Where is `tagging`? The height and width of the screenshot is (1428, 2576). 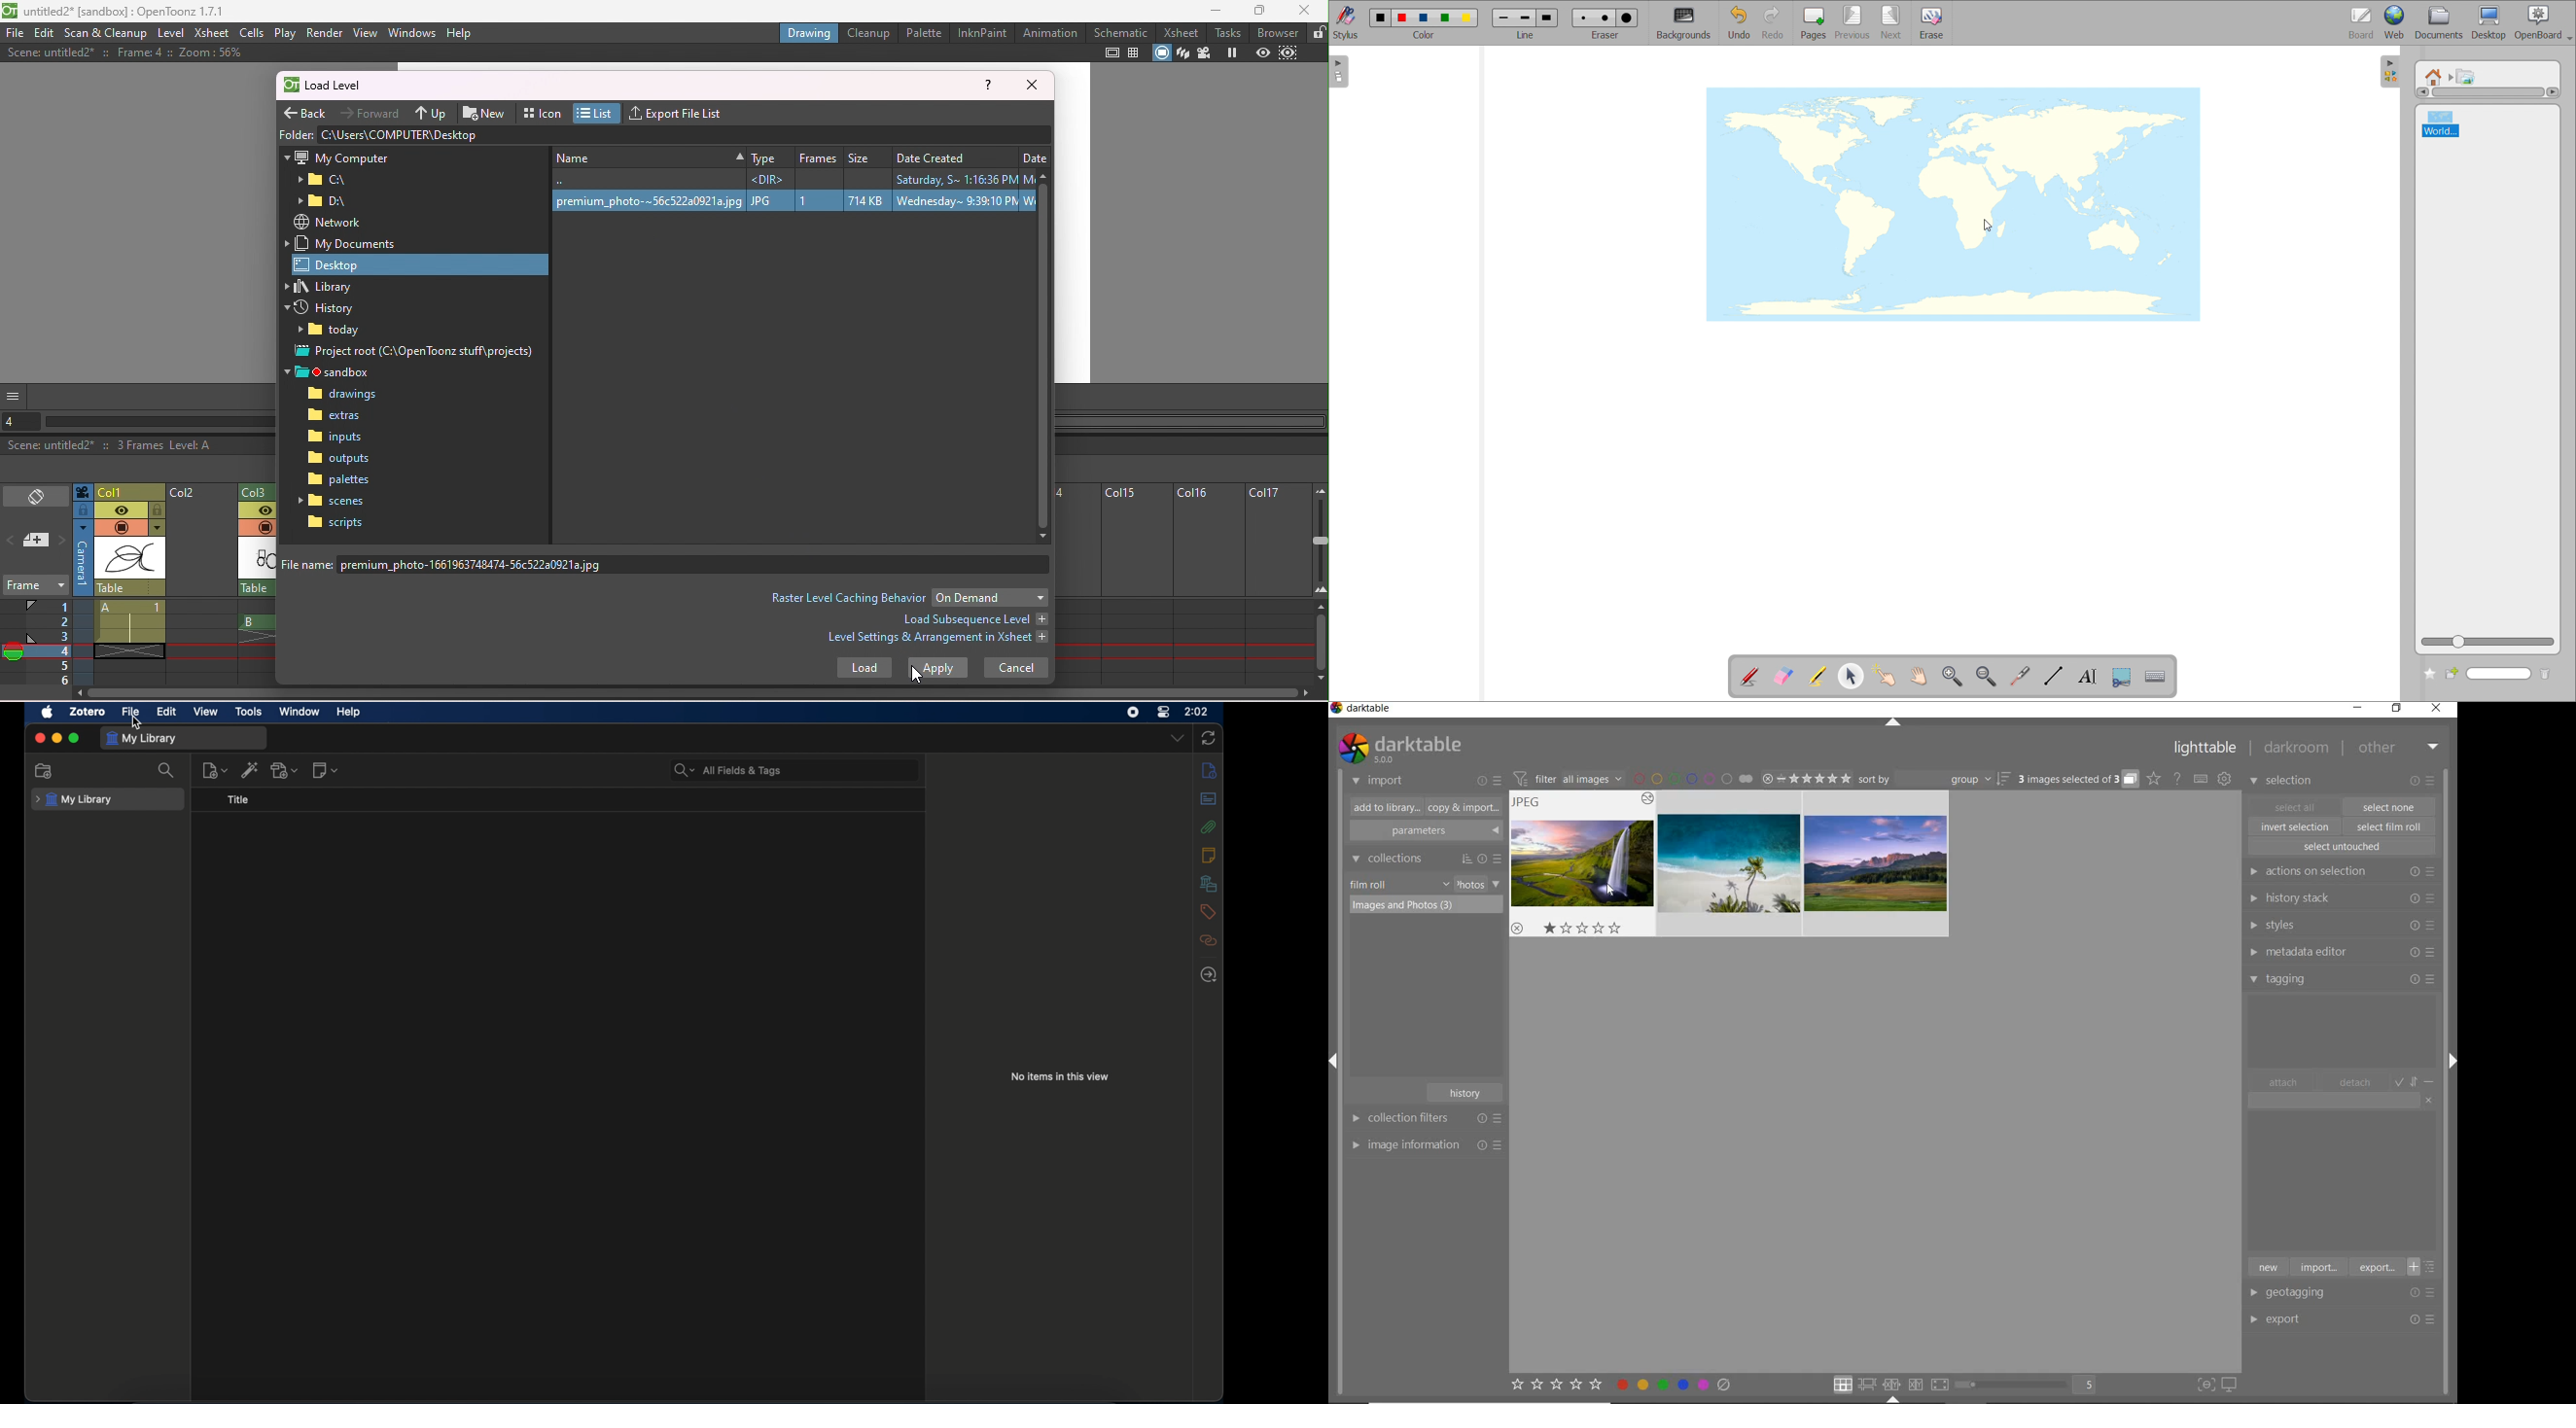
tagging is located at coordinates (2343, 978).